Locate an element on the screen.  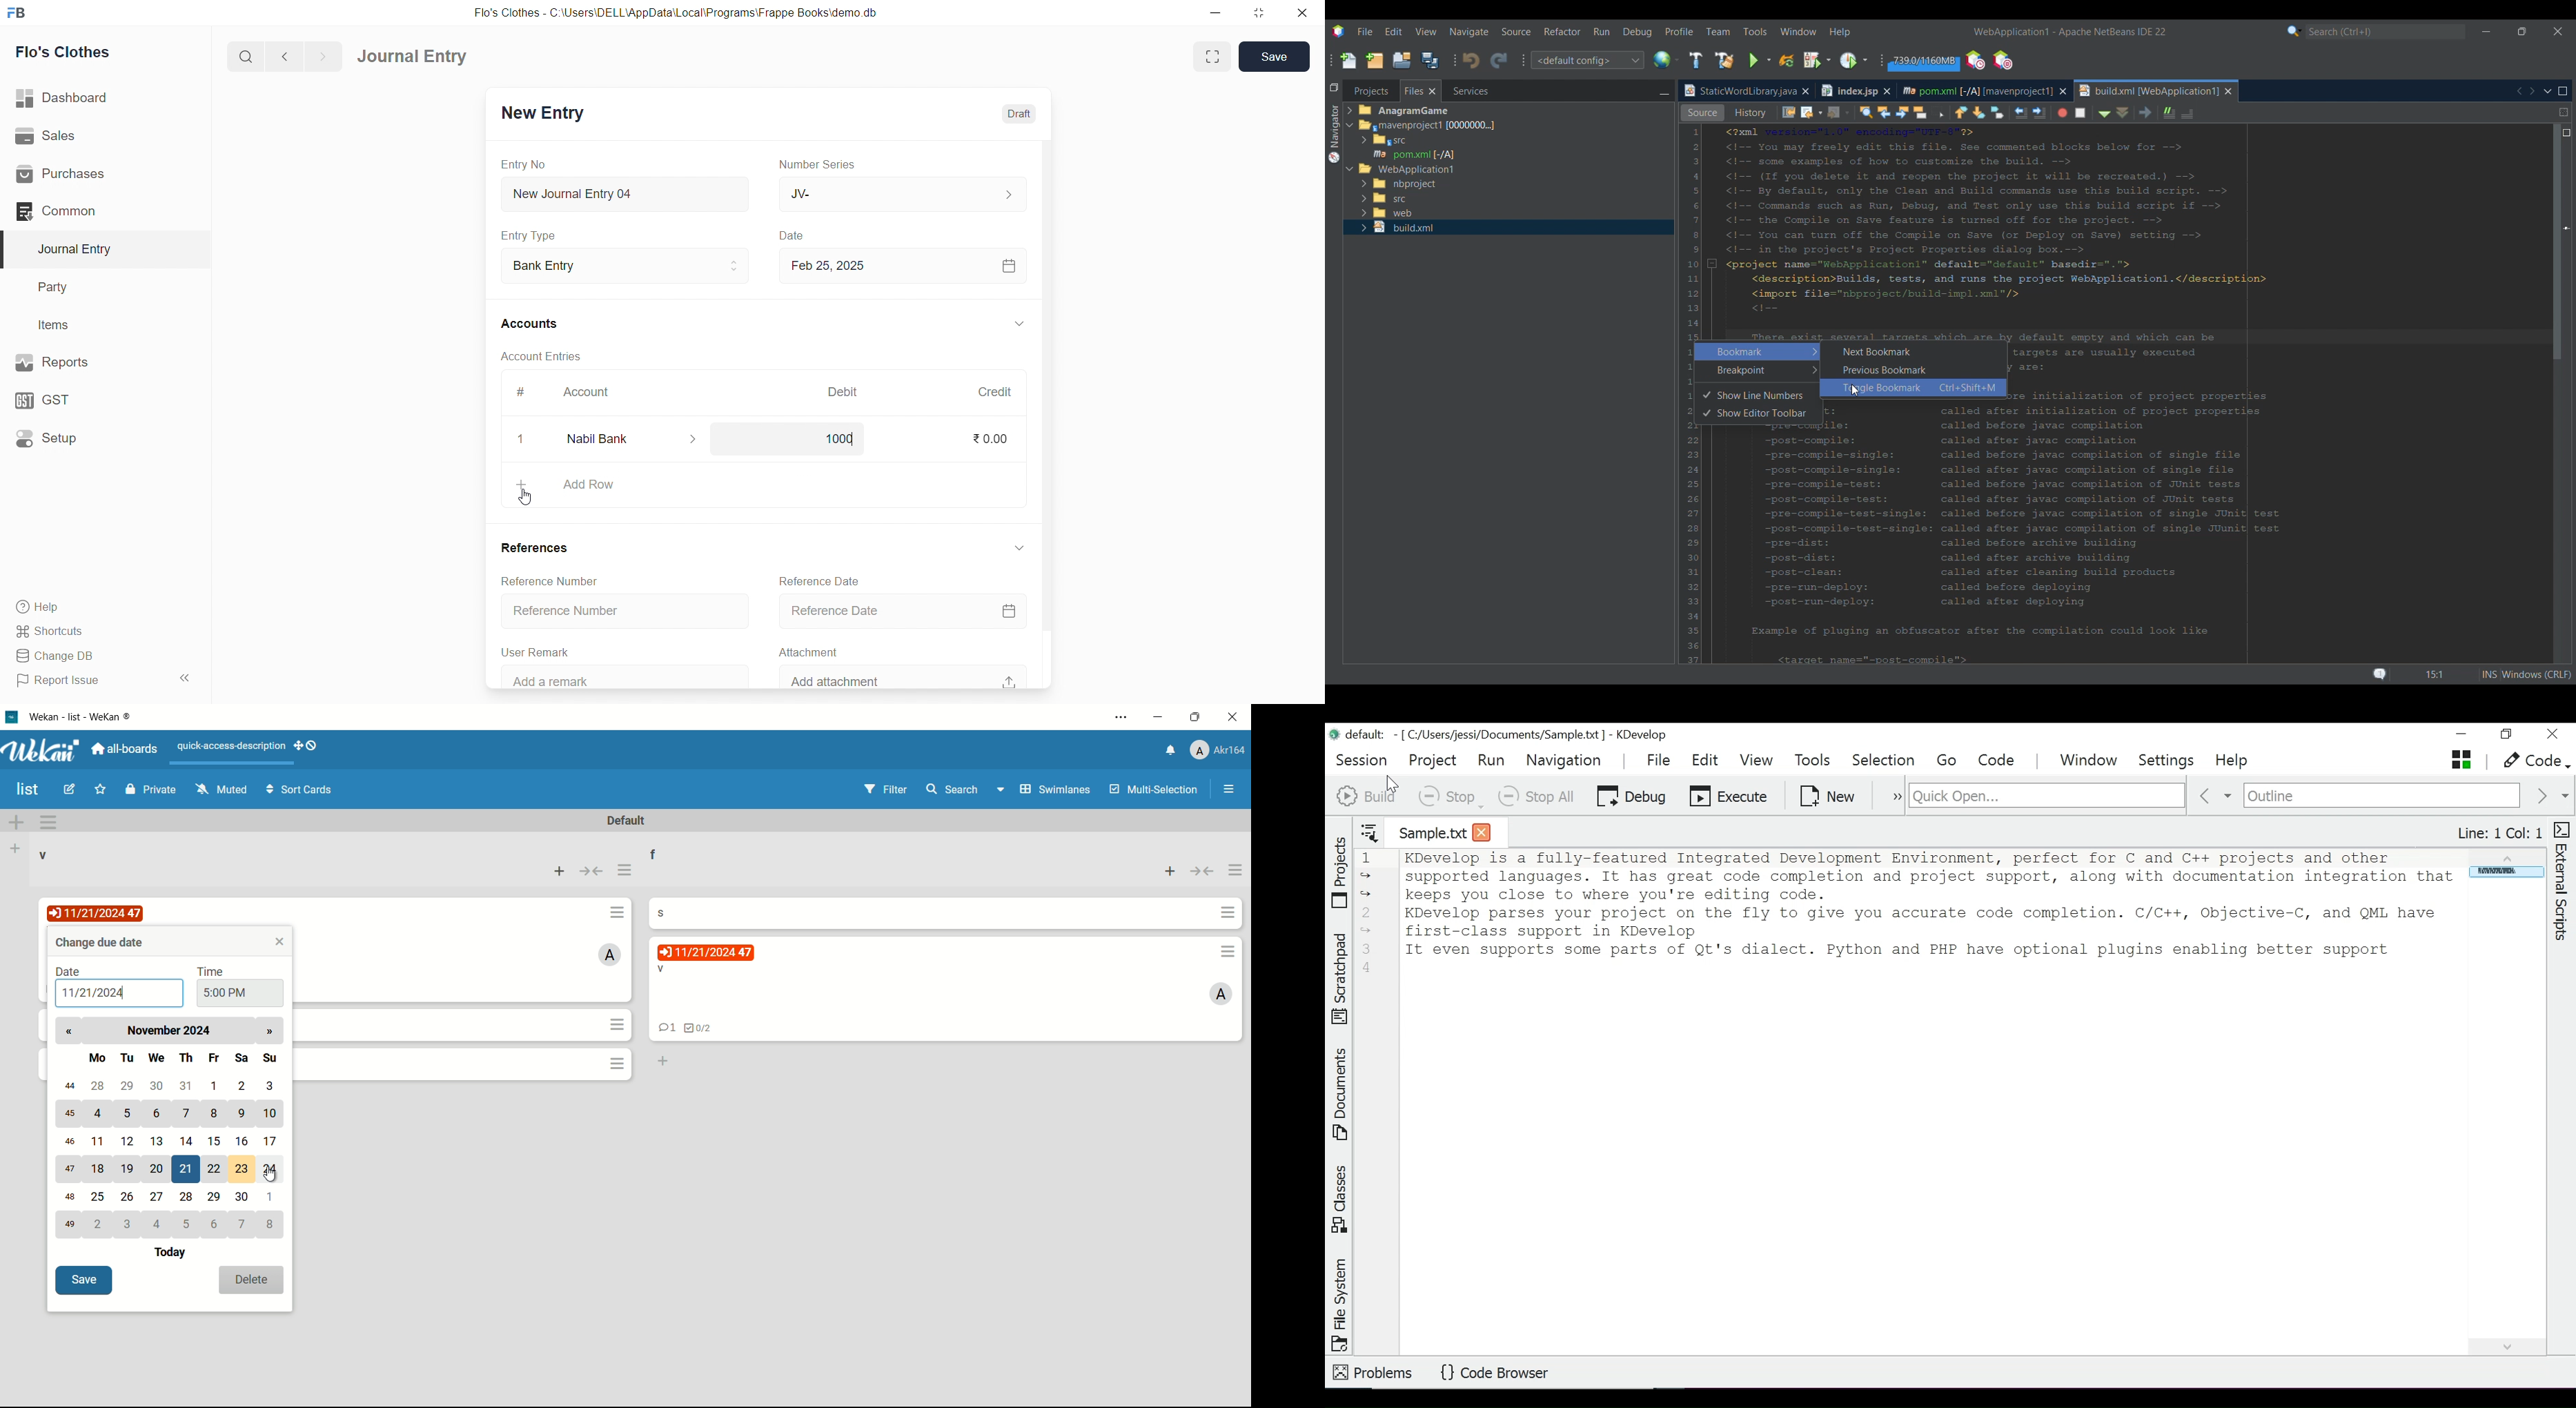
Reload is located at coordinates (1787, 61).